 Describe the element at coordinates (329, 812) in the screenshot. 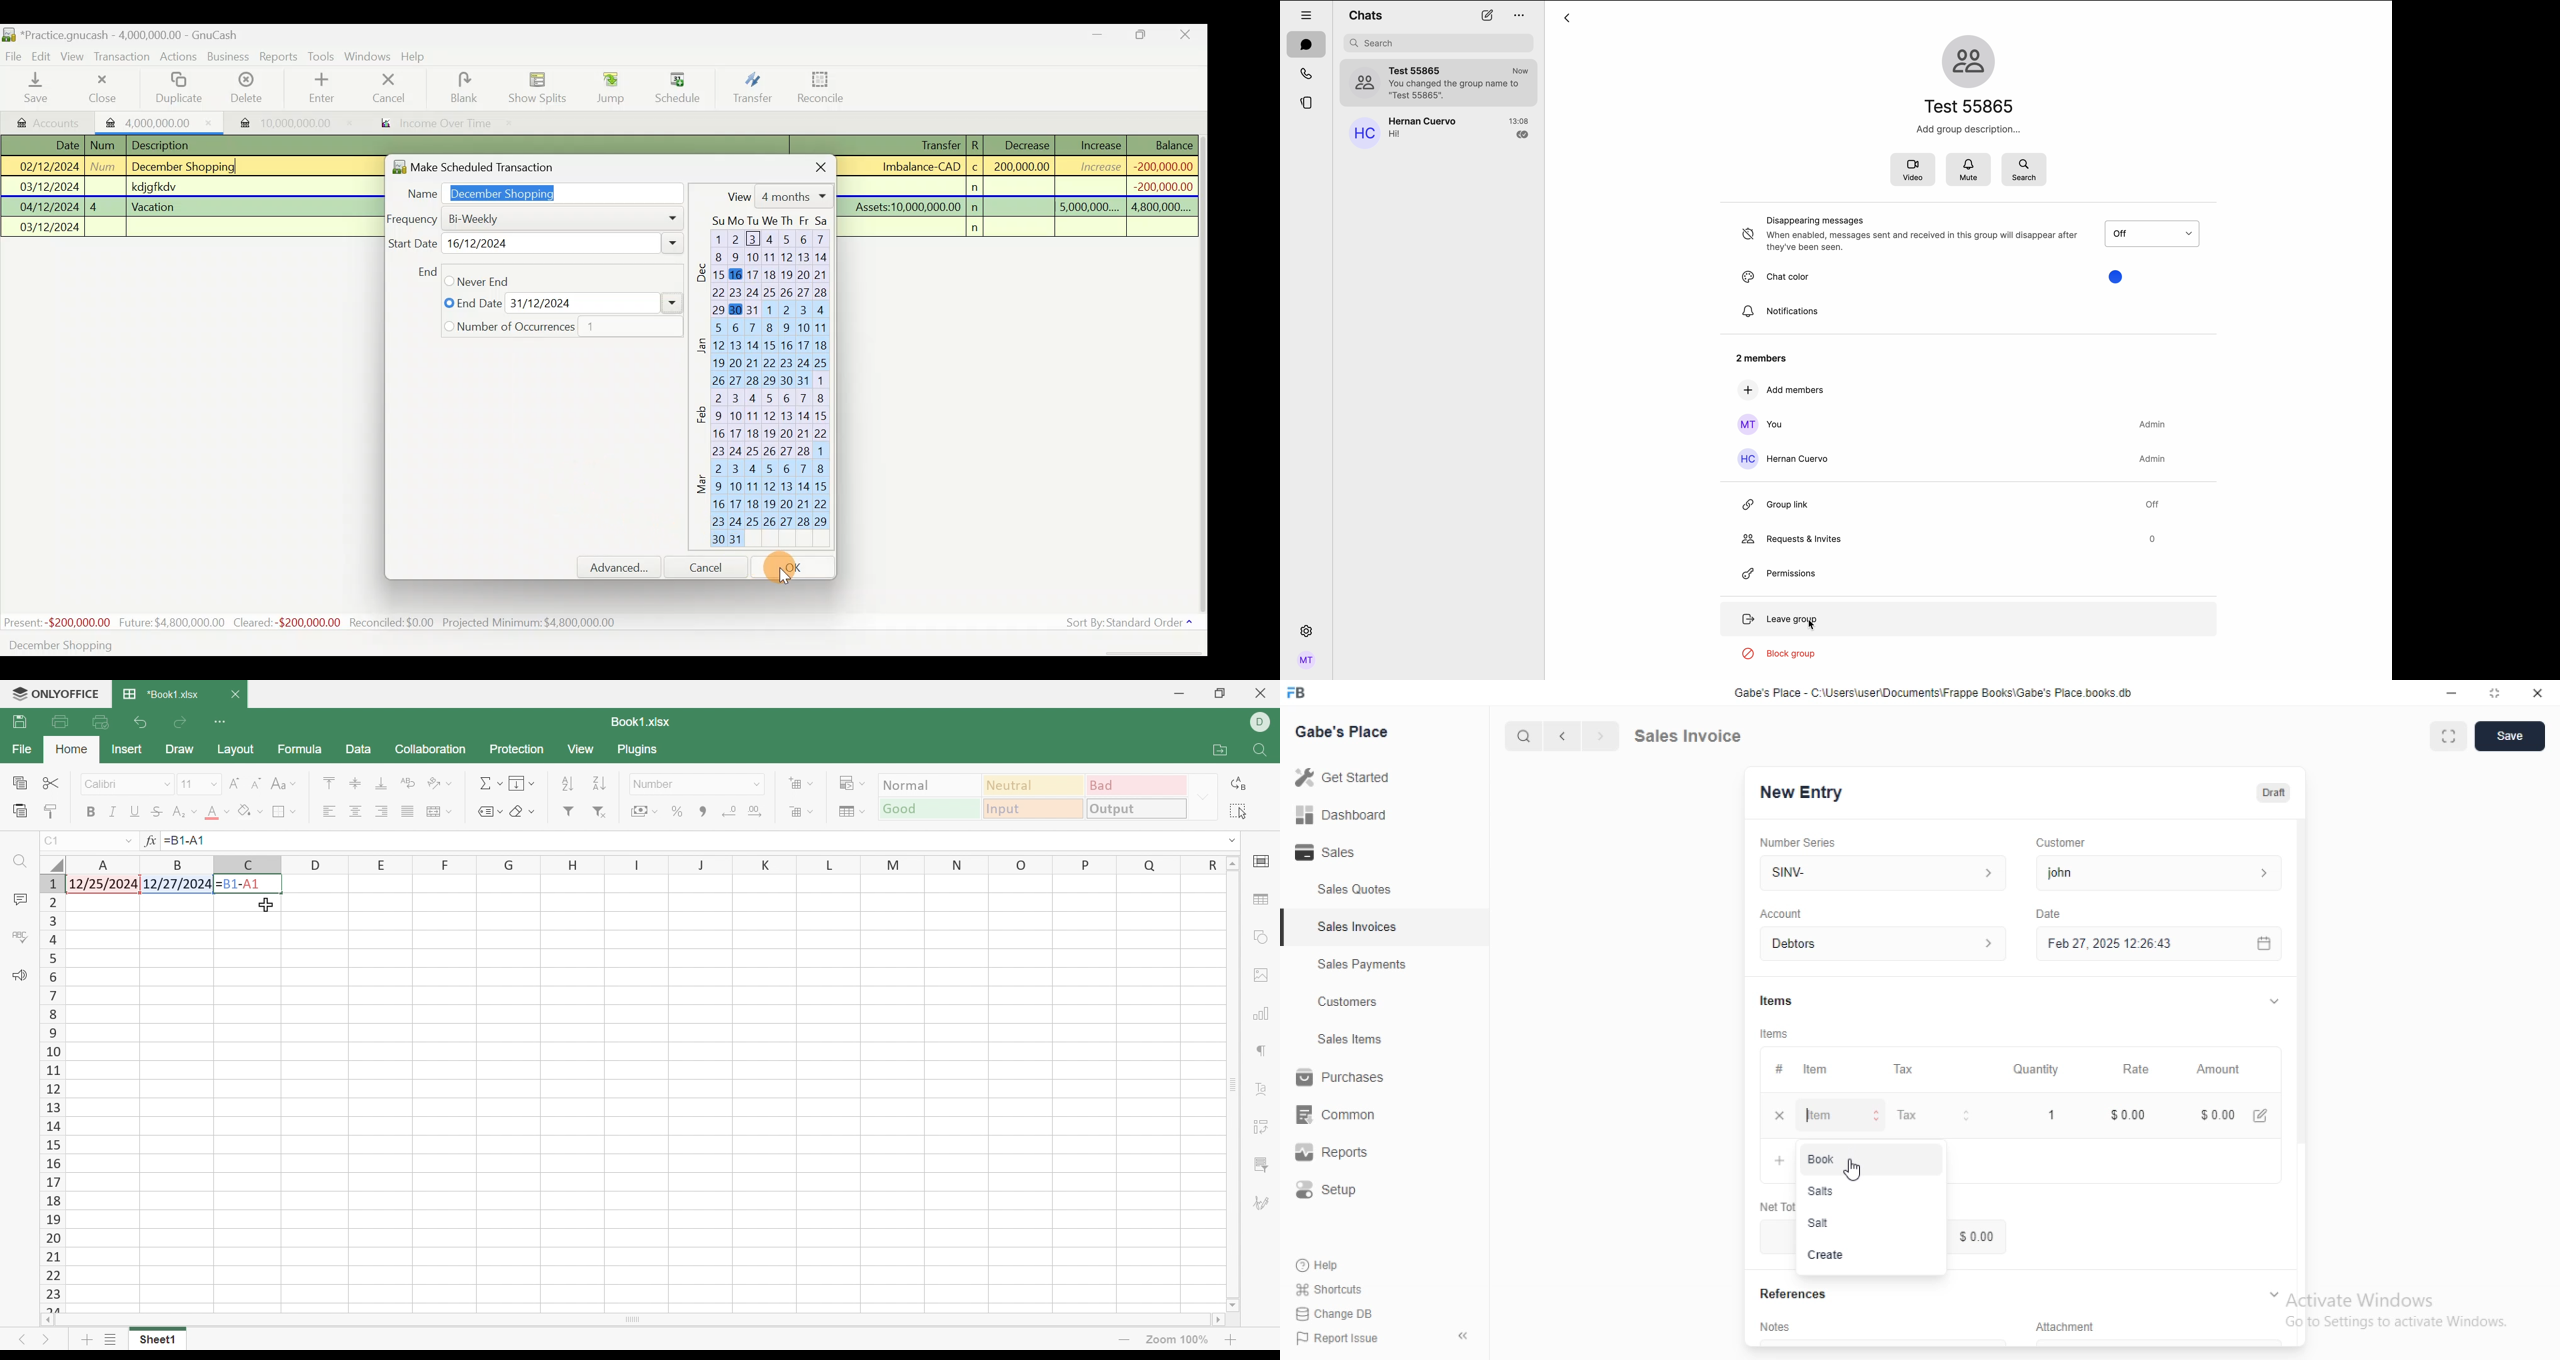

I see `Align Left` at that location.